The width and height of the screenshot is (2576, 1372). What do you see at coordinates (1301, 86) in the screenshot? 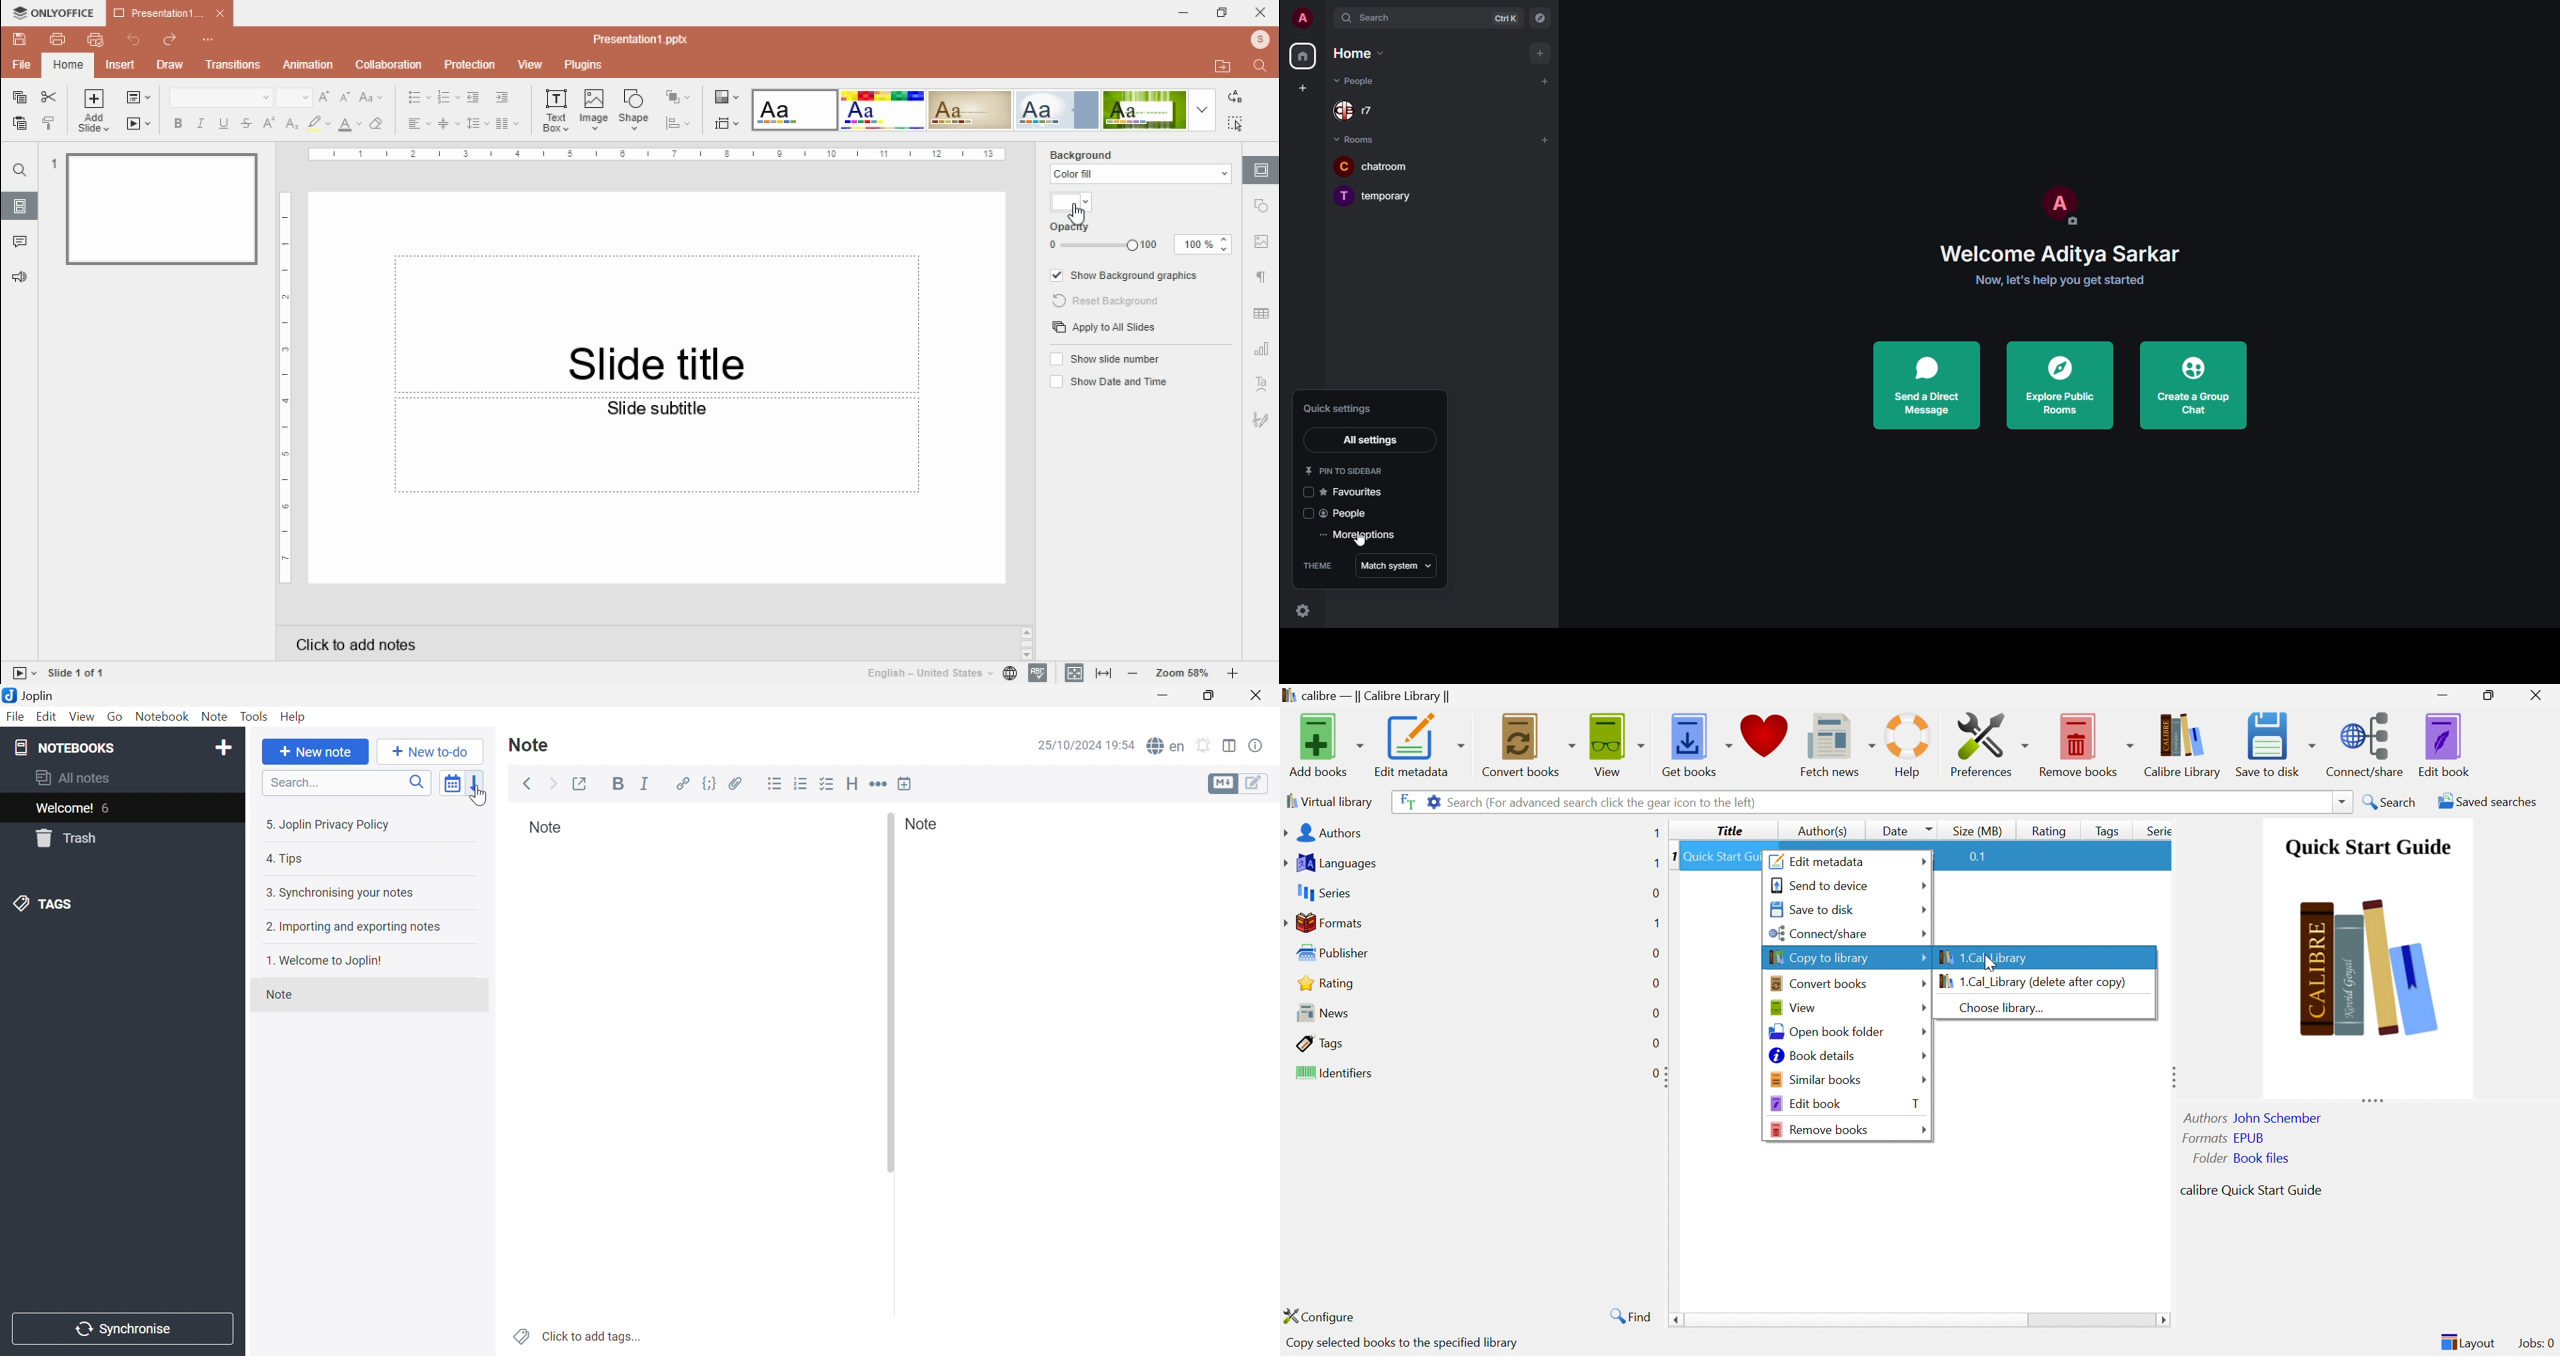
I see `create space` at bounding box center [1301, 86].